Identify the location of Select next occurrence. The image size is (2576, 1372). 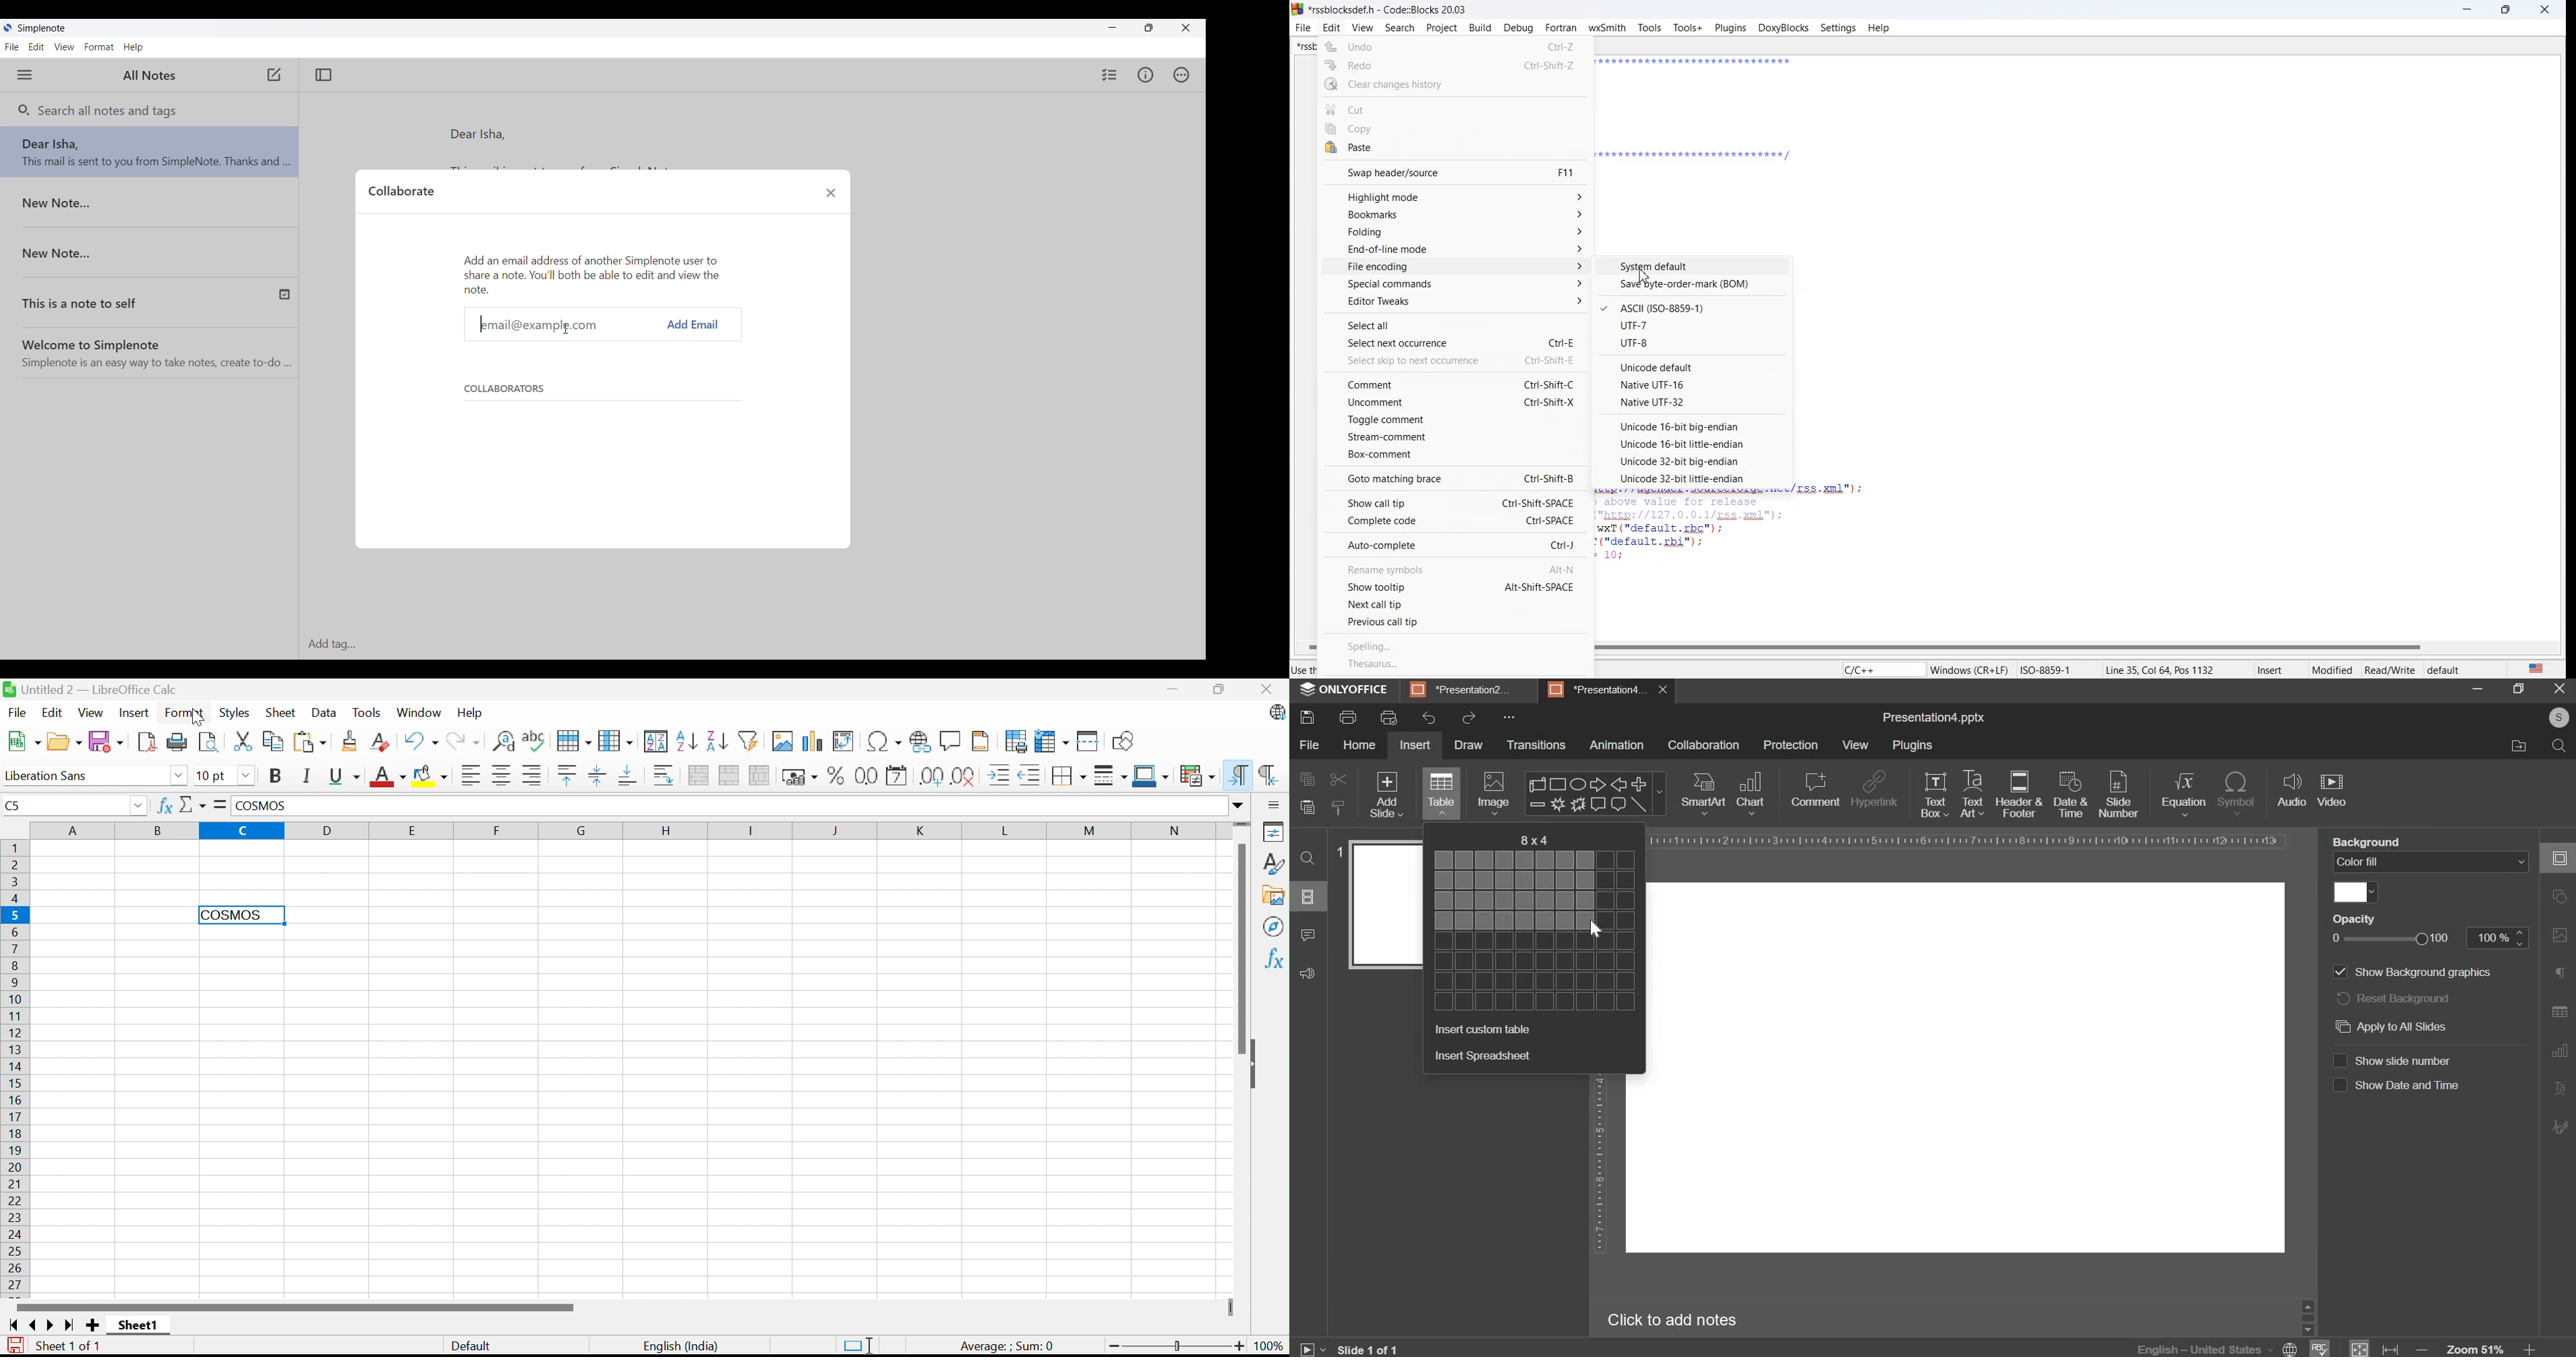
(1457, 341).